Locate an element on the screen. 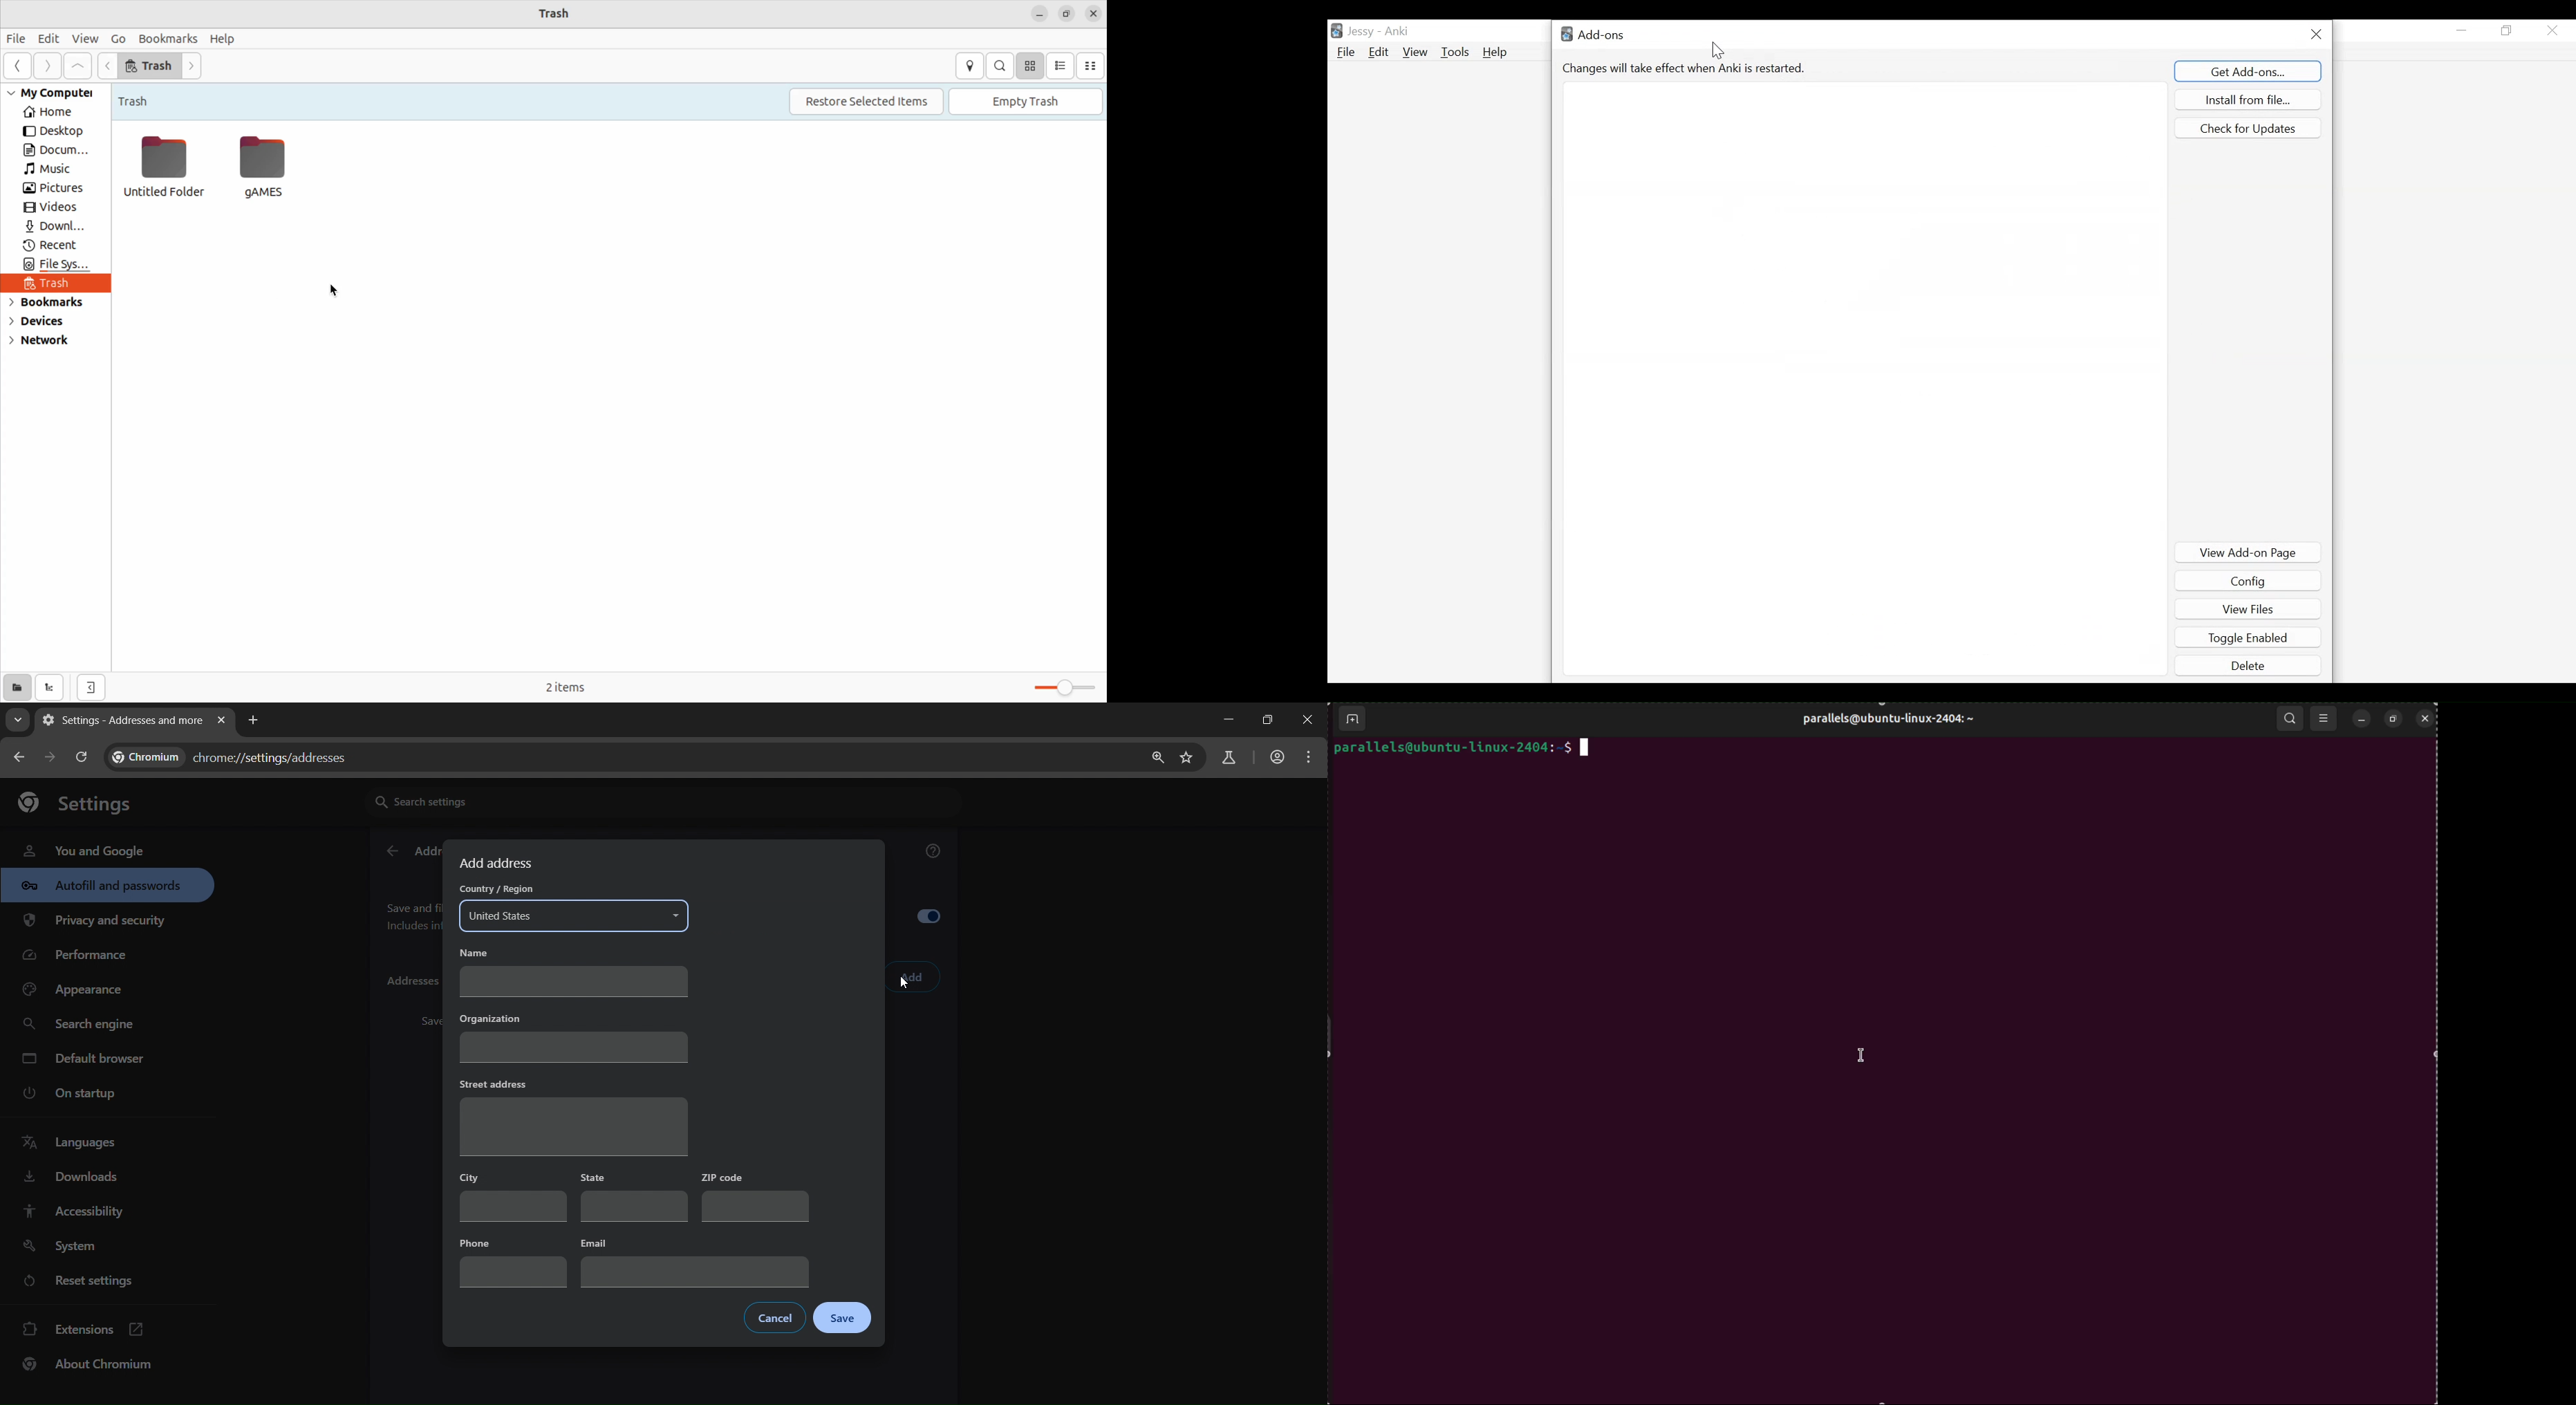 This screenshot has height=1428, width=2576. search  tabs is located at coordinates (17, 720).